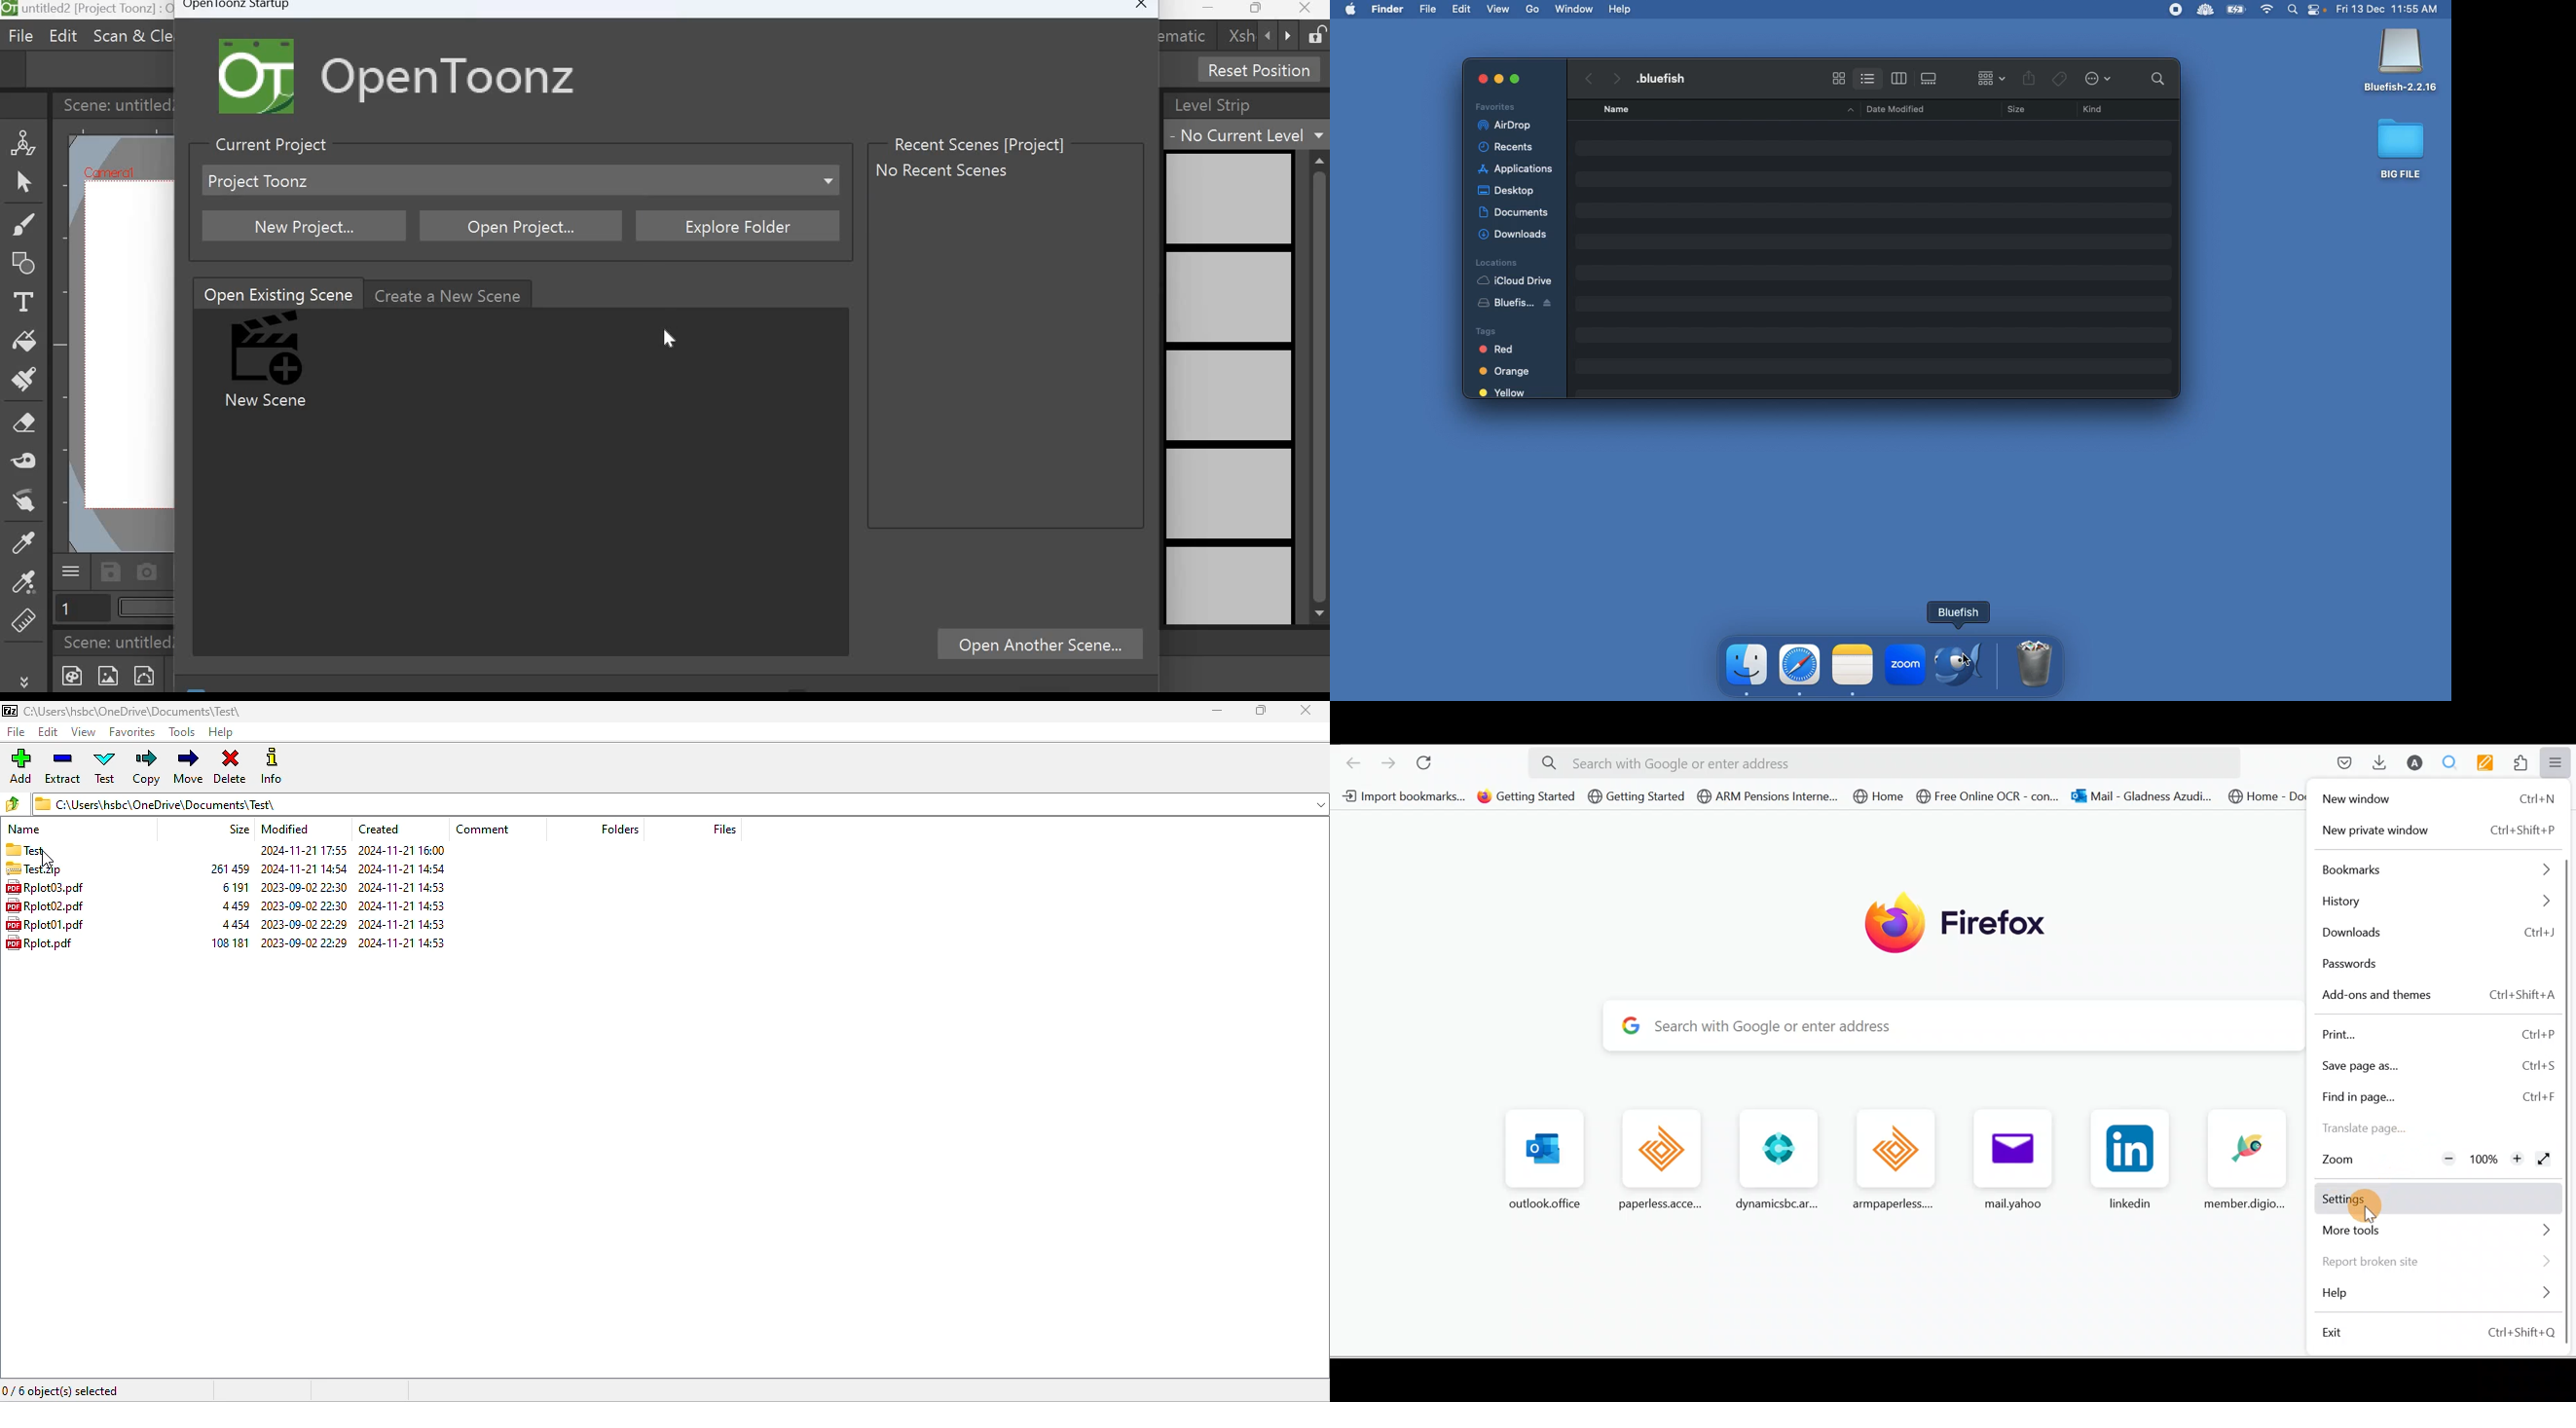  What do you see at coordinates (736, 224) in the screenshot?
I see `Explore folder` at bounding box center [736, 224].